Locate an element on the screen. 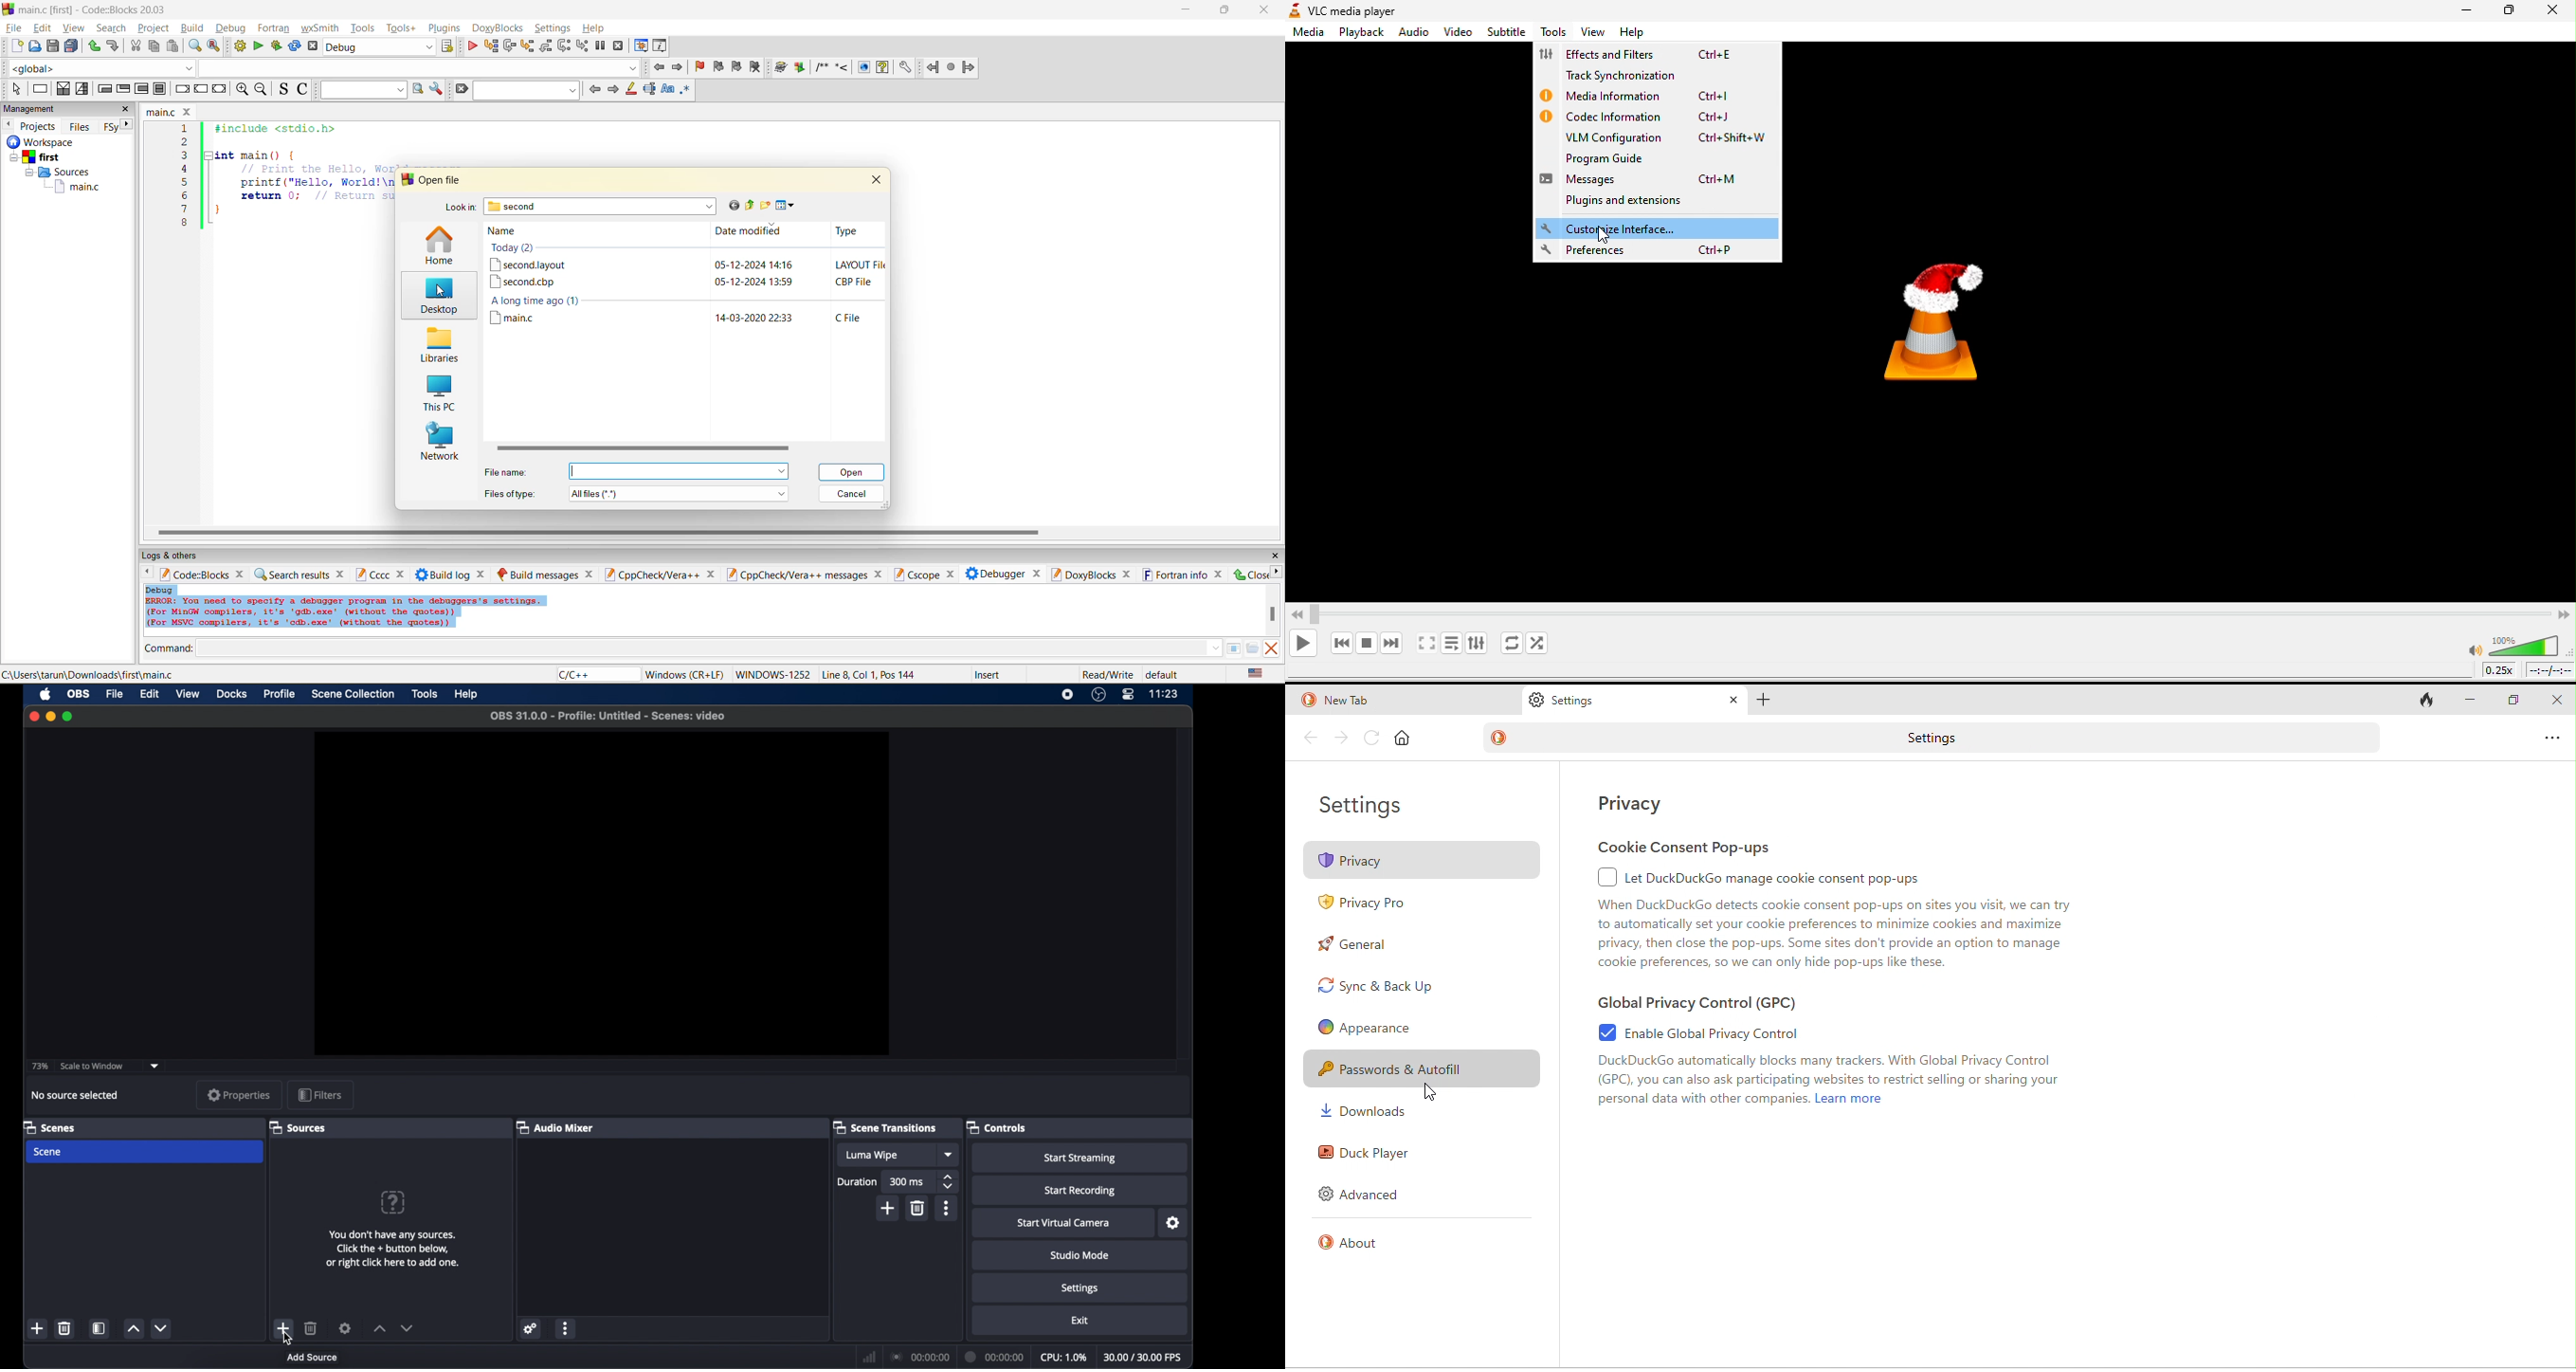 Image resolution: width=2576 pixels, height=1372 pixels. 5 is located at coordinates (185, 182).